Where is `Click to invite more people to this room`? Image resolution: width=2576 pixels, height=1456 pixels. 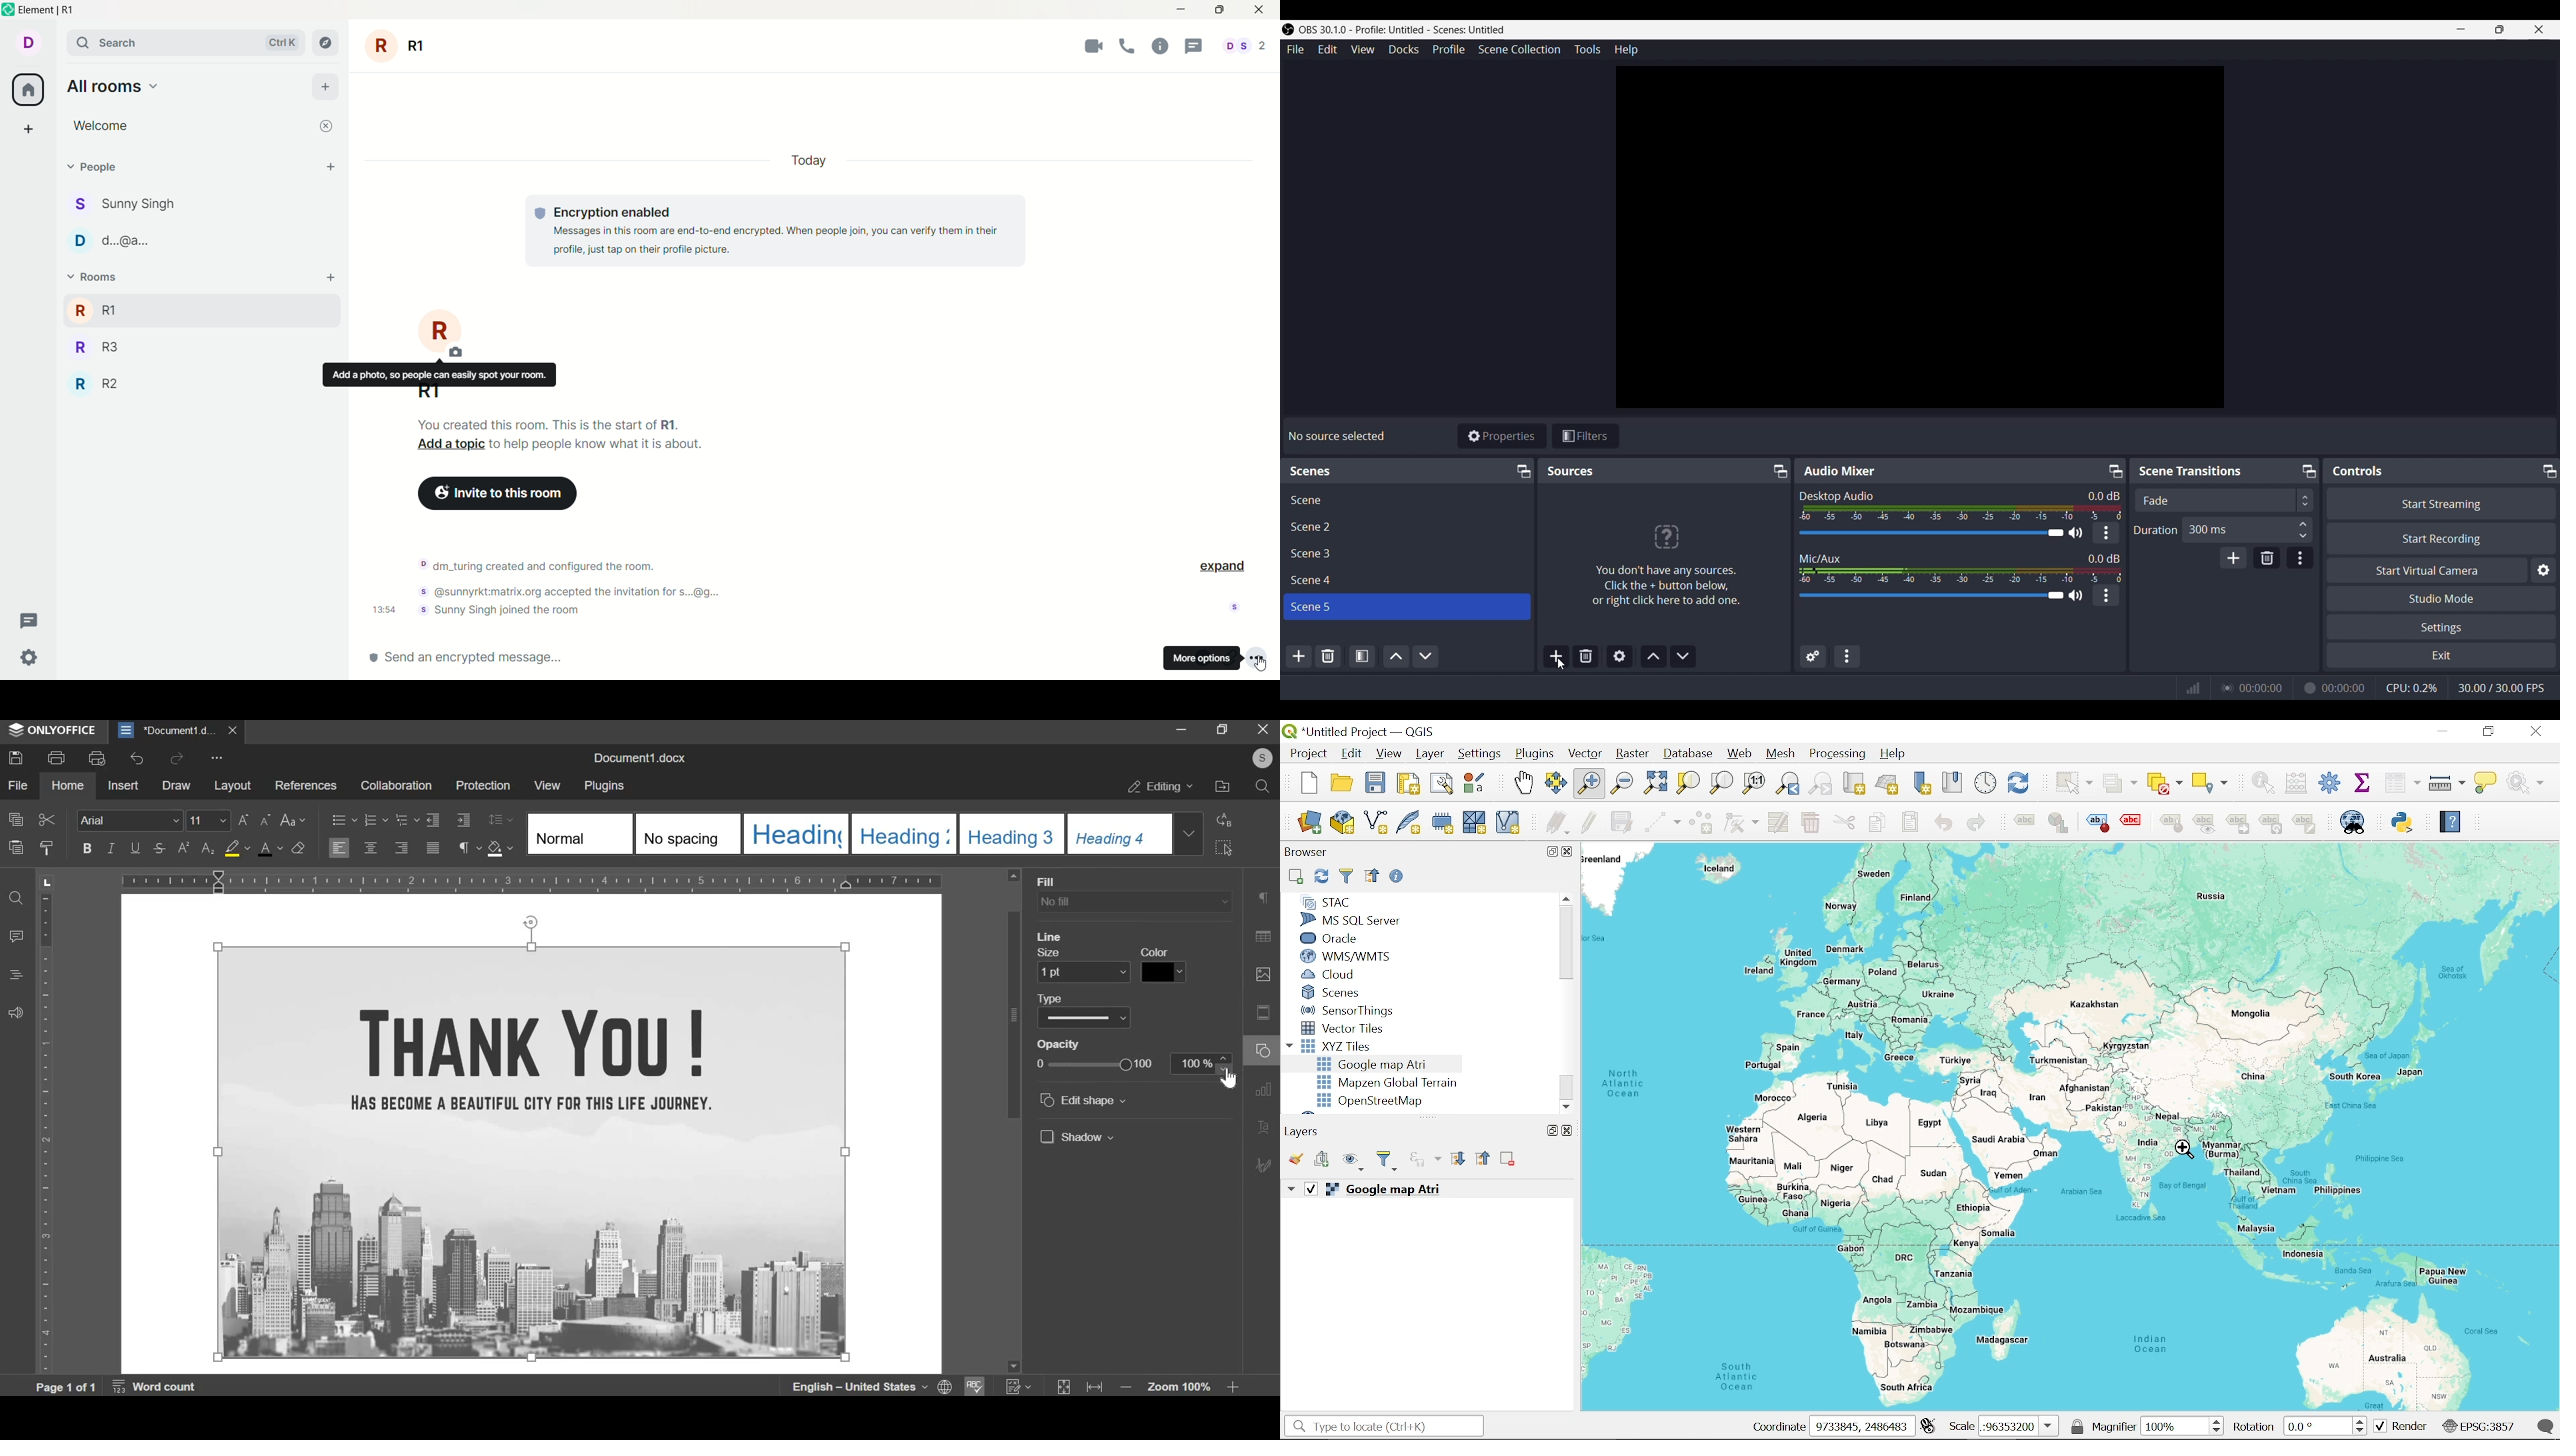 Click to invite more people to this room is located at coordinates (497, 493).